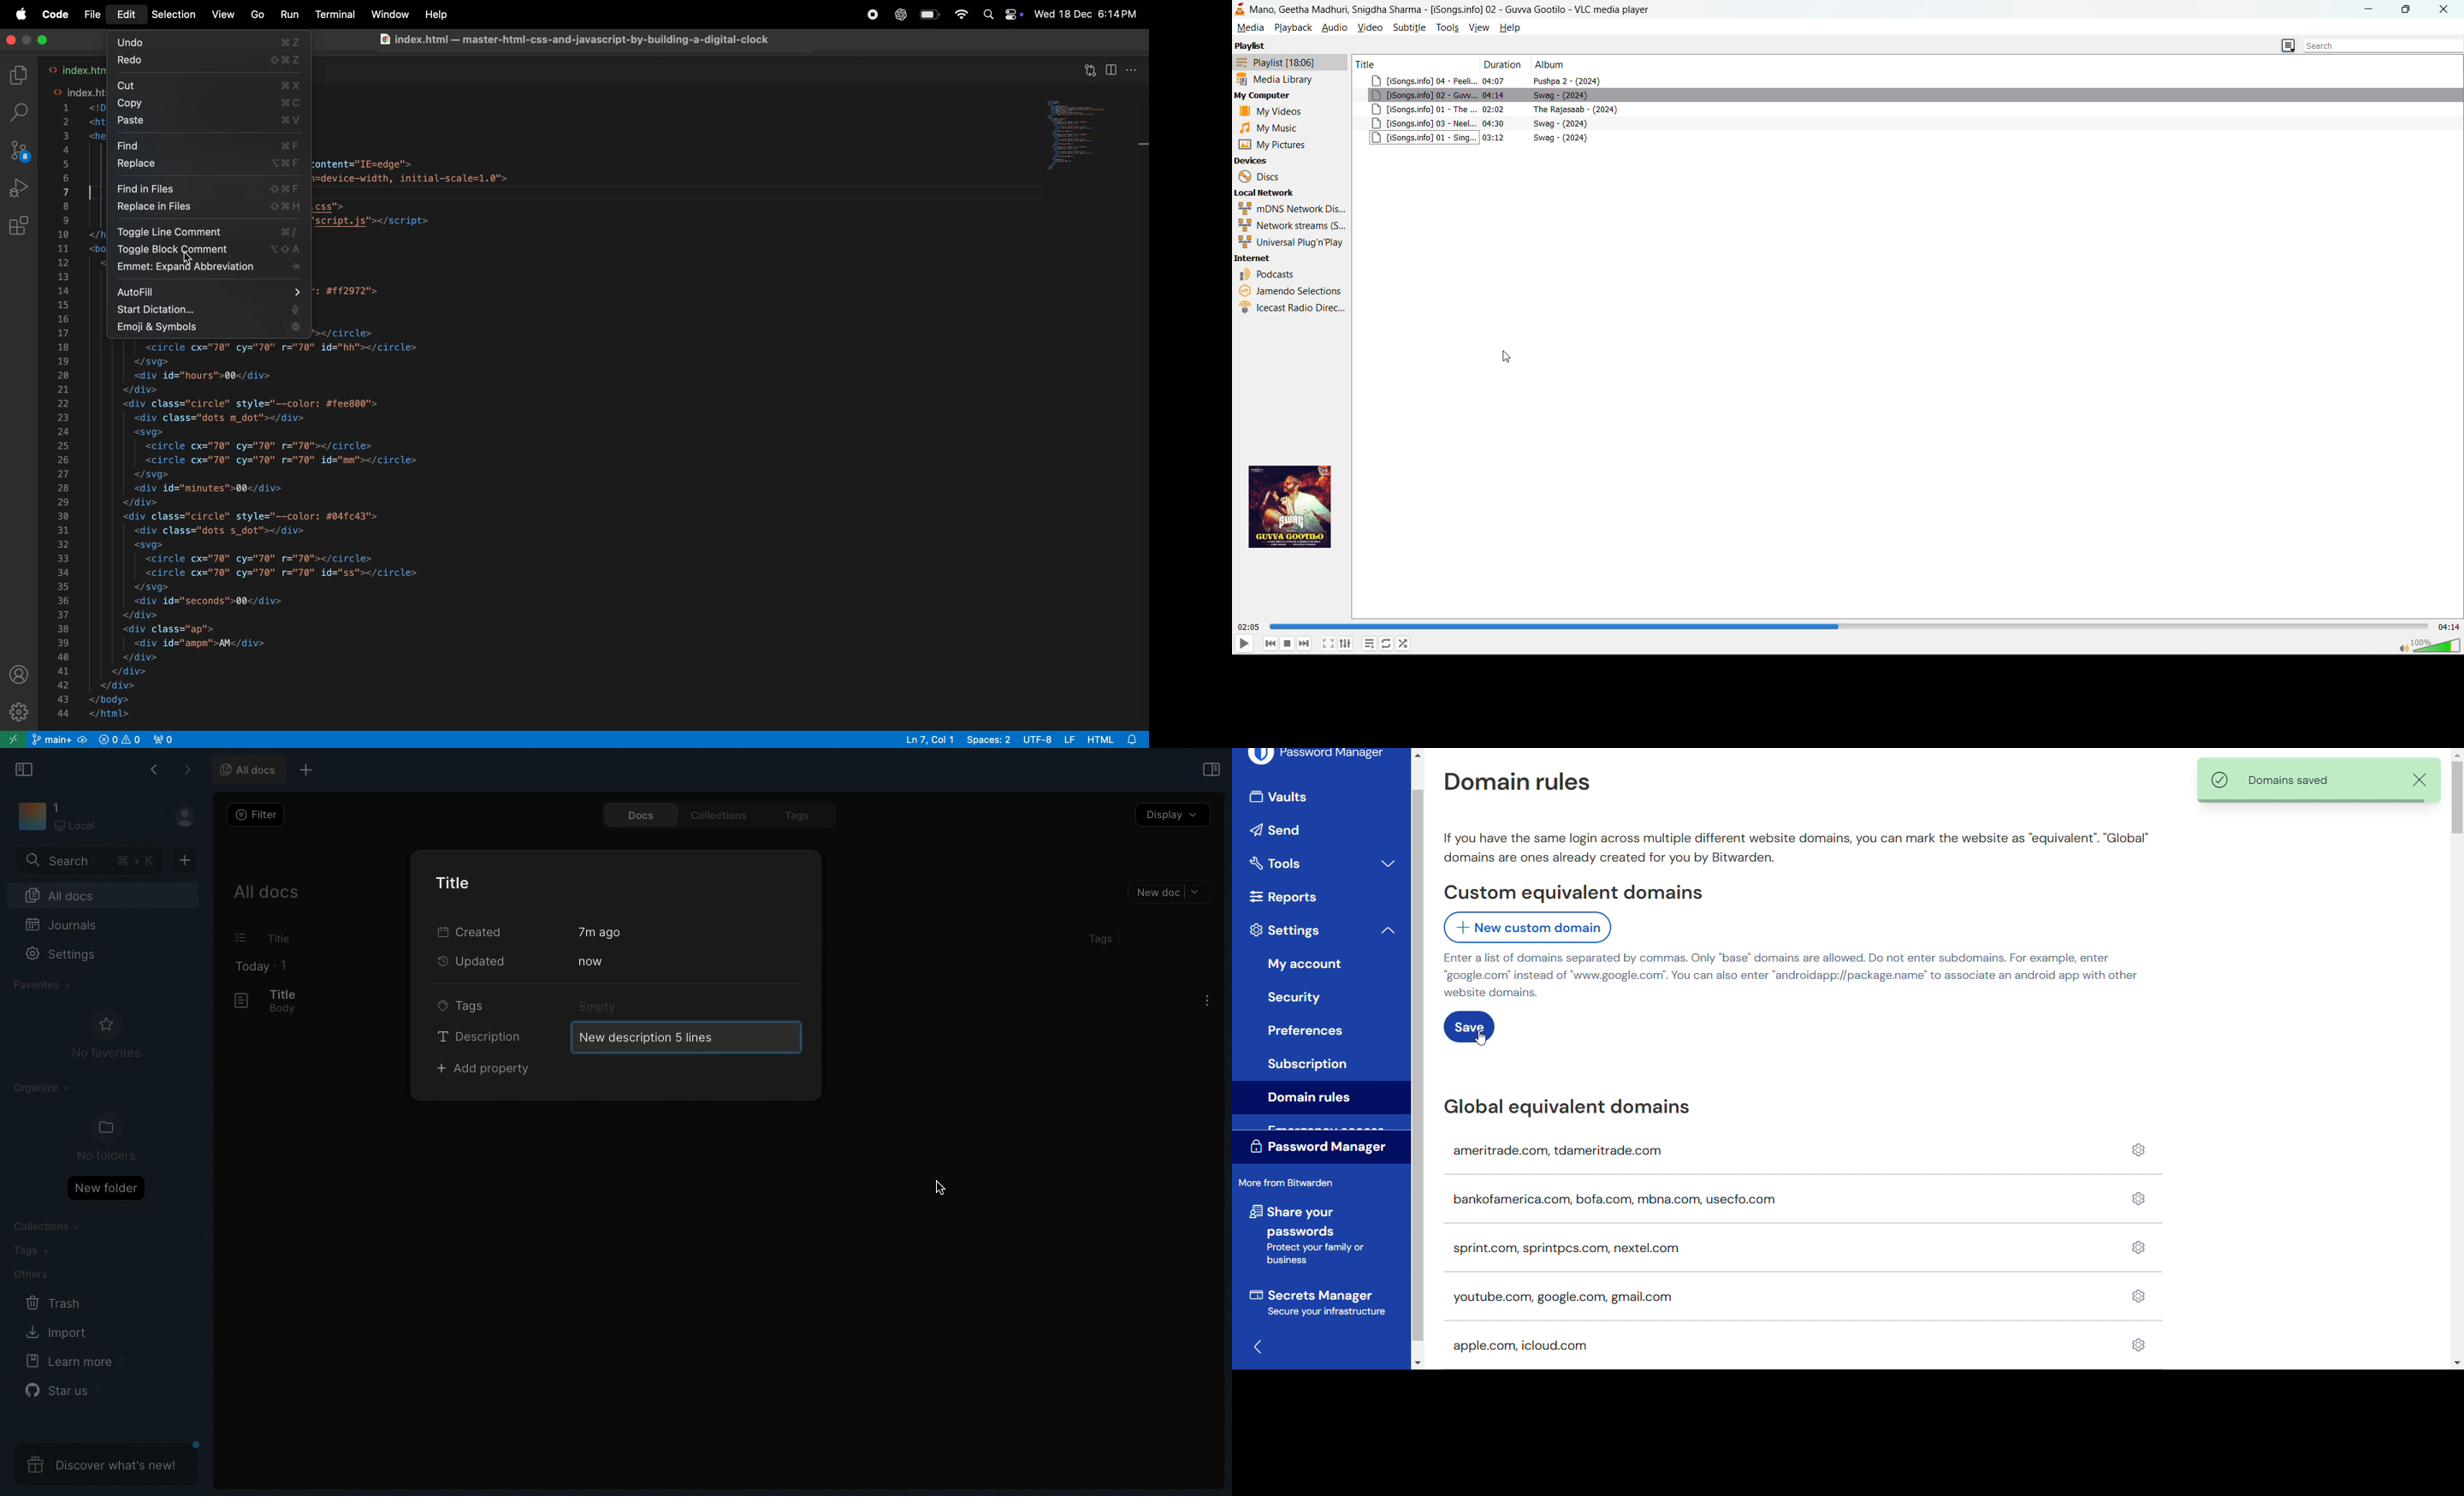 The image size is (2464, 1512). I want to click on album, so click(1553, 65).